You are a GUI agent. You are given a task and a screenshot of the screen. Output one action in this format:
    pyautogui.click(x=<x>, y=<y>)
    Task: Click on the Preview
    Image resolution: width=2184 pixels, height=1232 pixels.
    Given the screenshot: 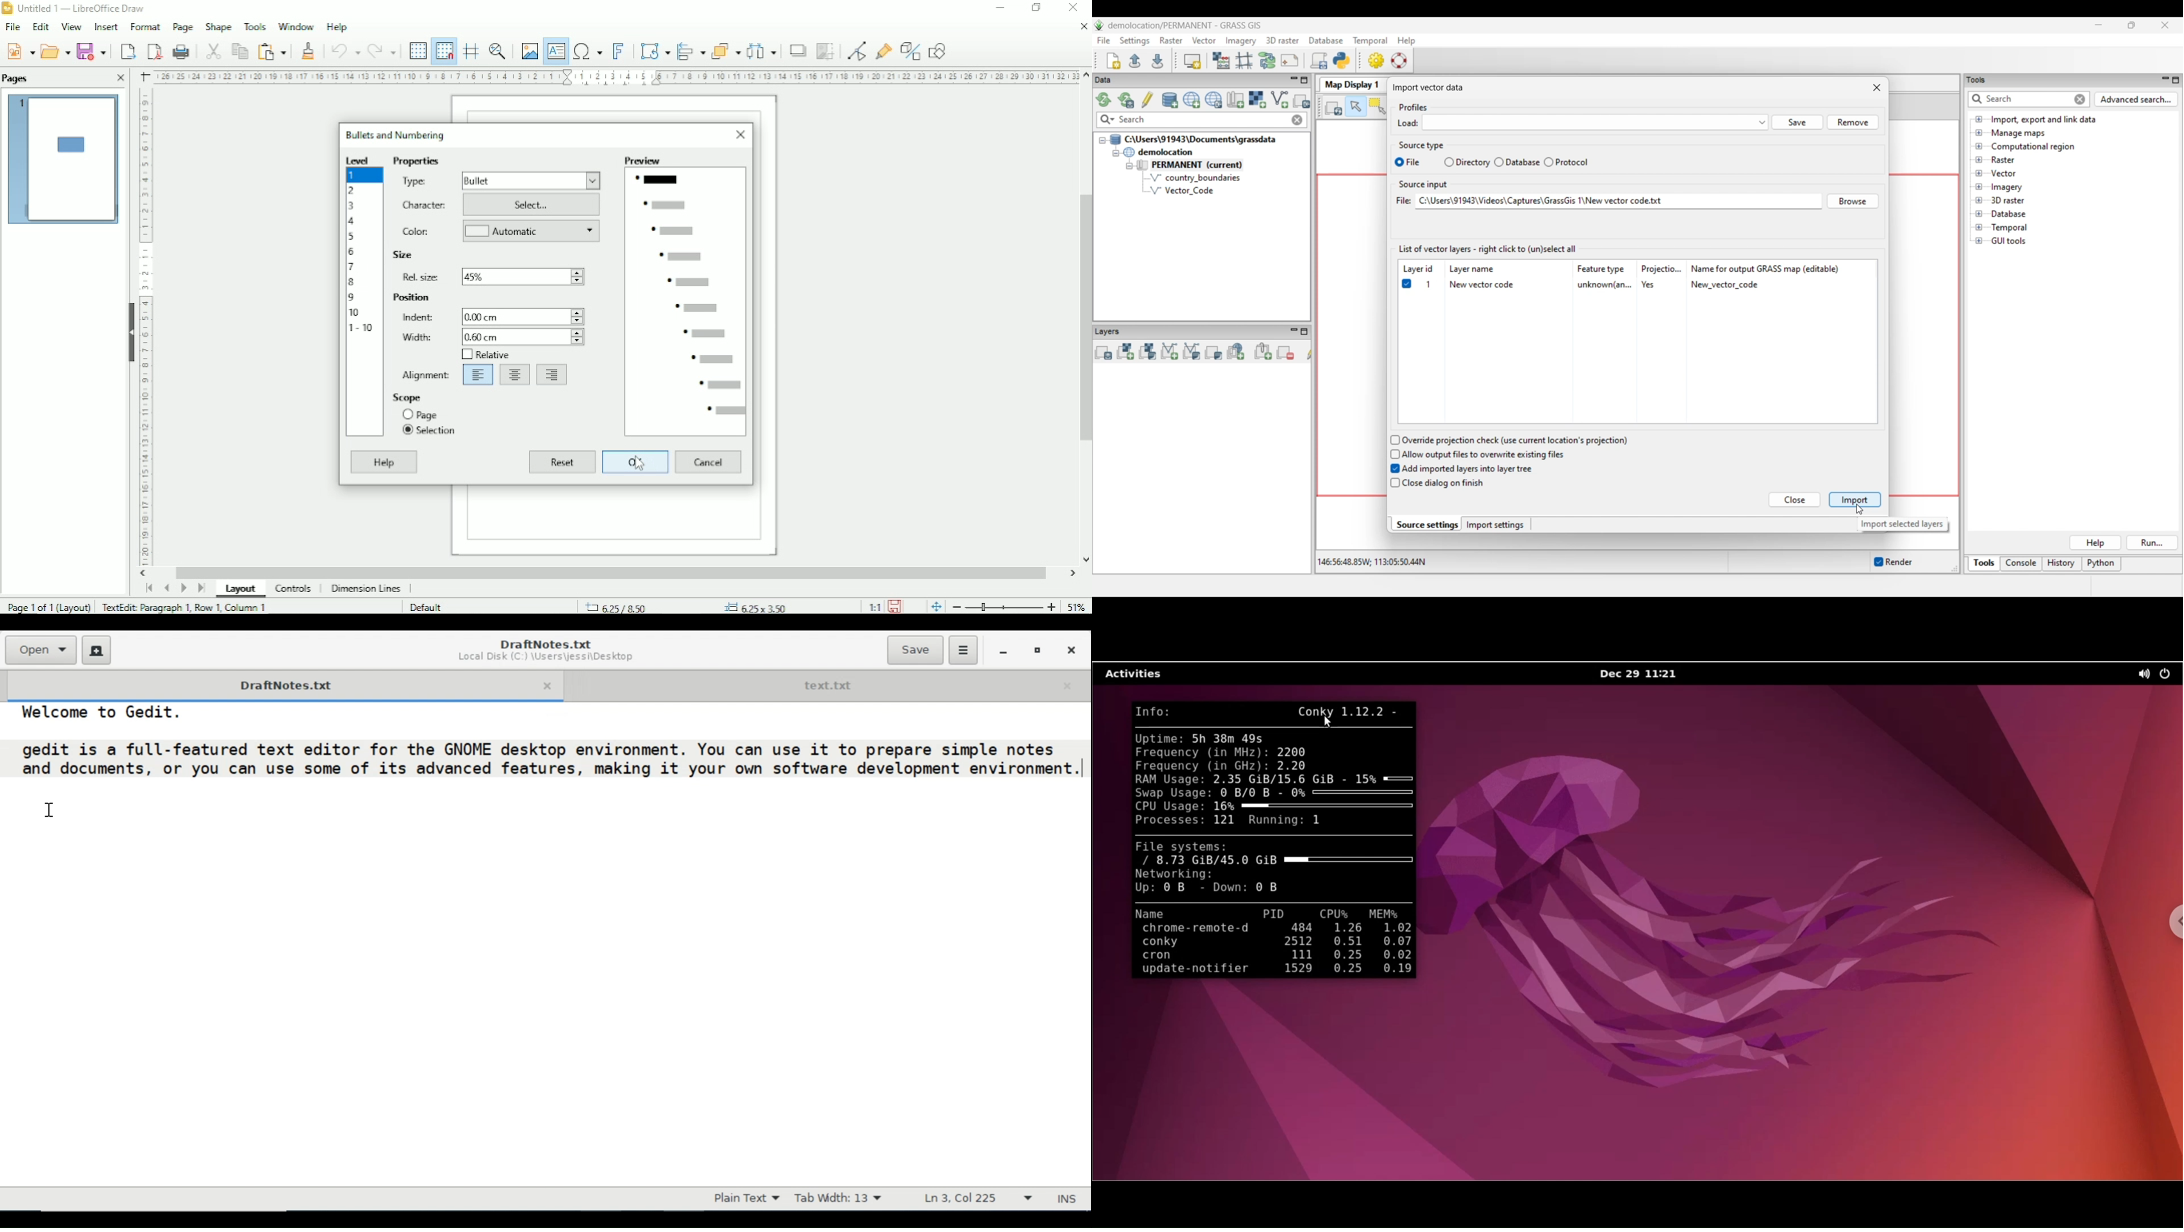 What is the action you would take?
    pyautogui.click(x=687, y=294)
    